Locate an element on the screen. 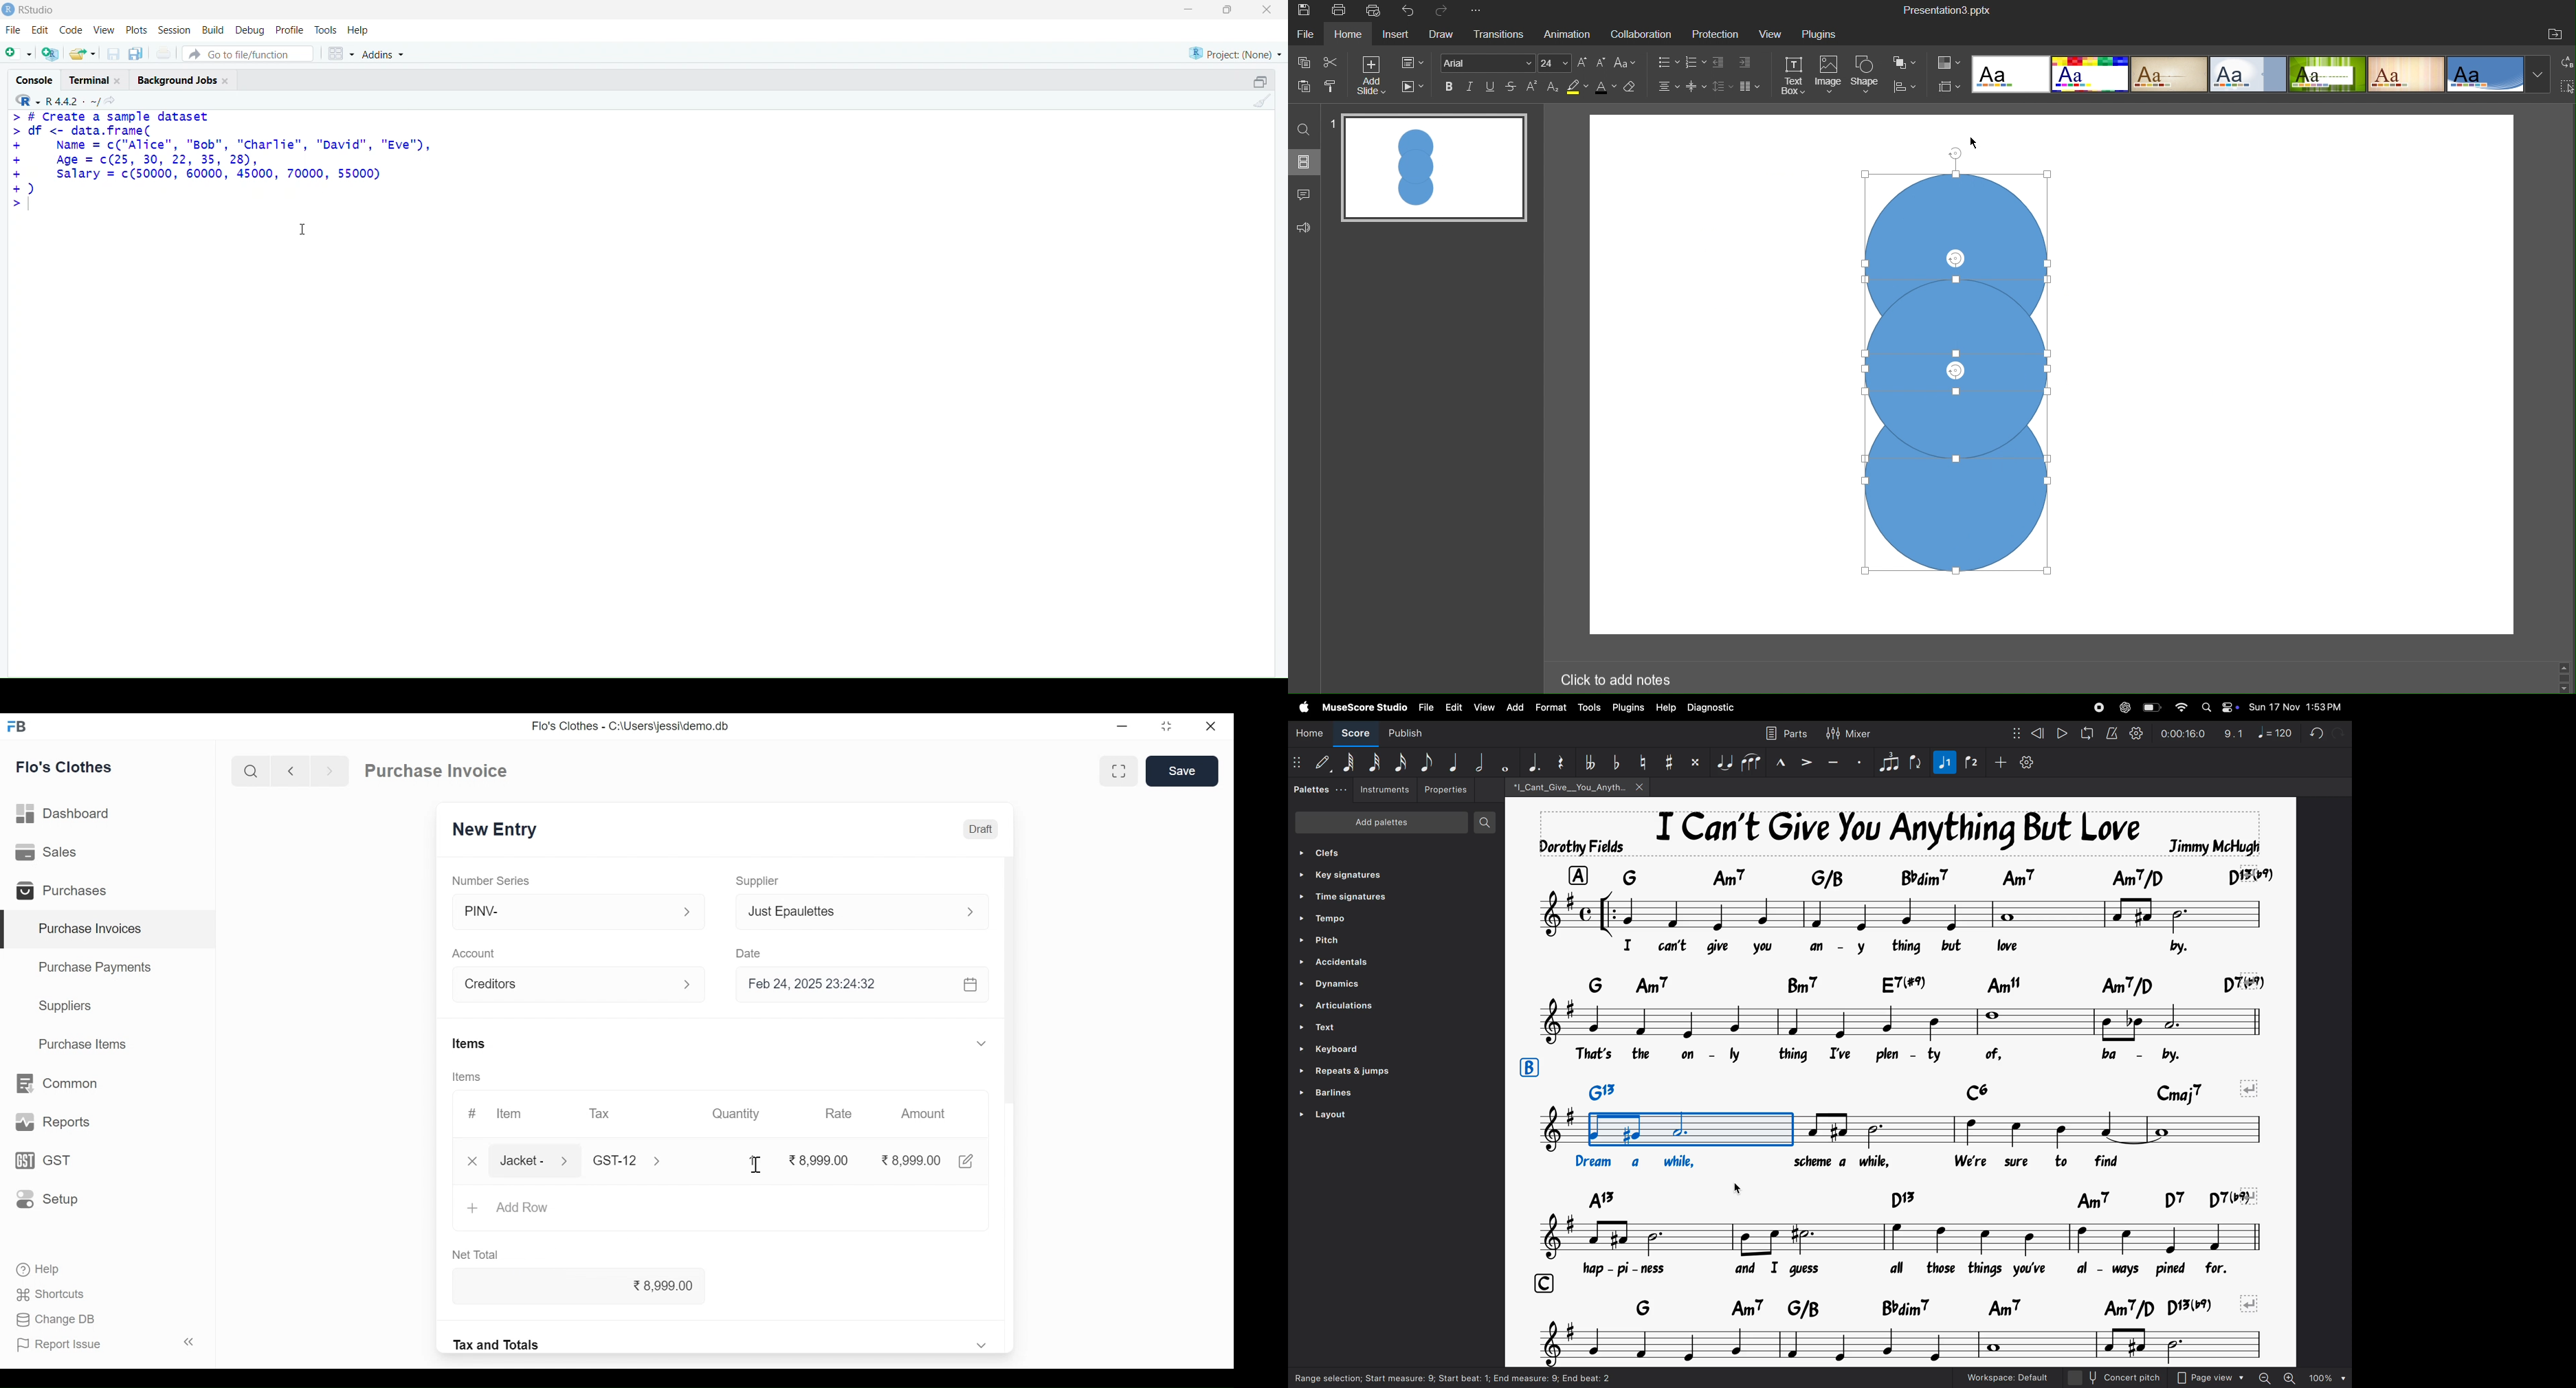 The width and height of the screenshot is (2576, 1400). cursor is located at coordinates (1739, 1188).